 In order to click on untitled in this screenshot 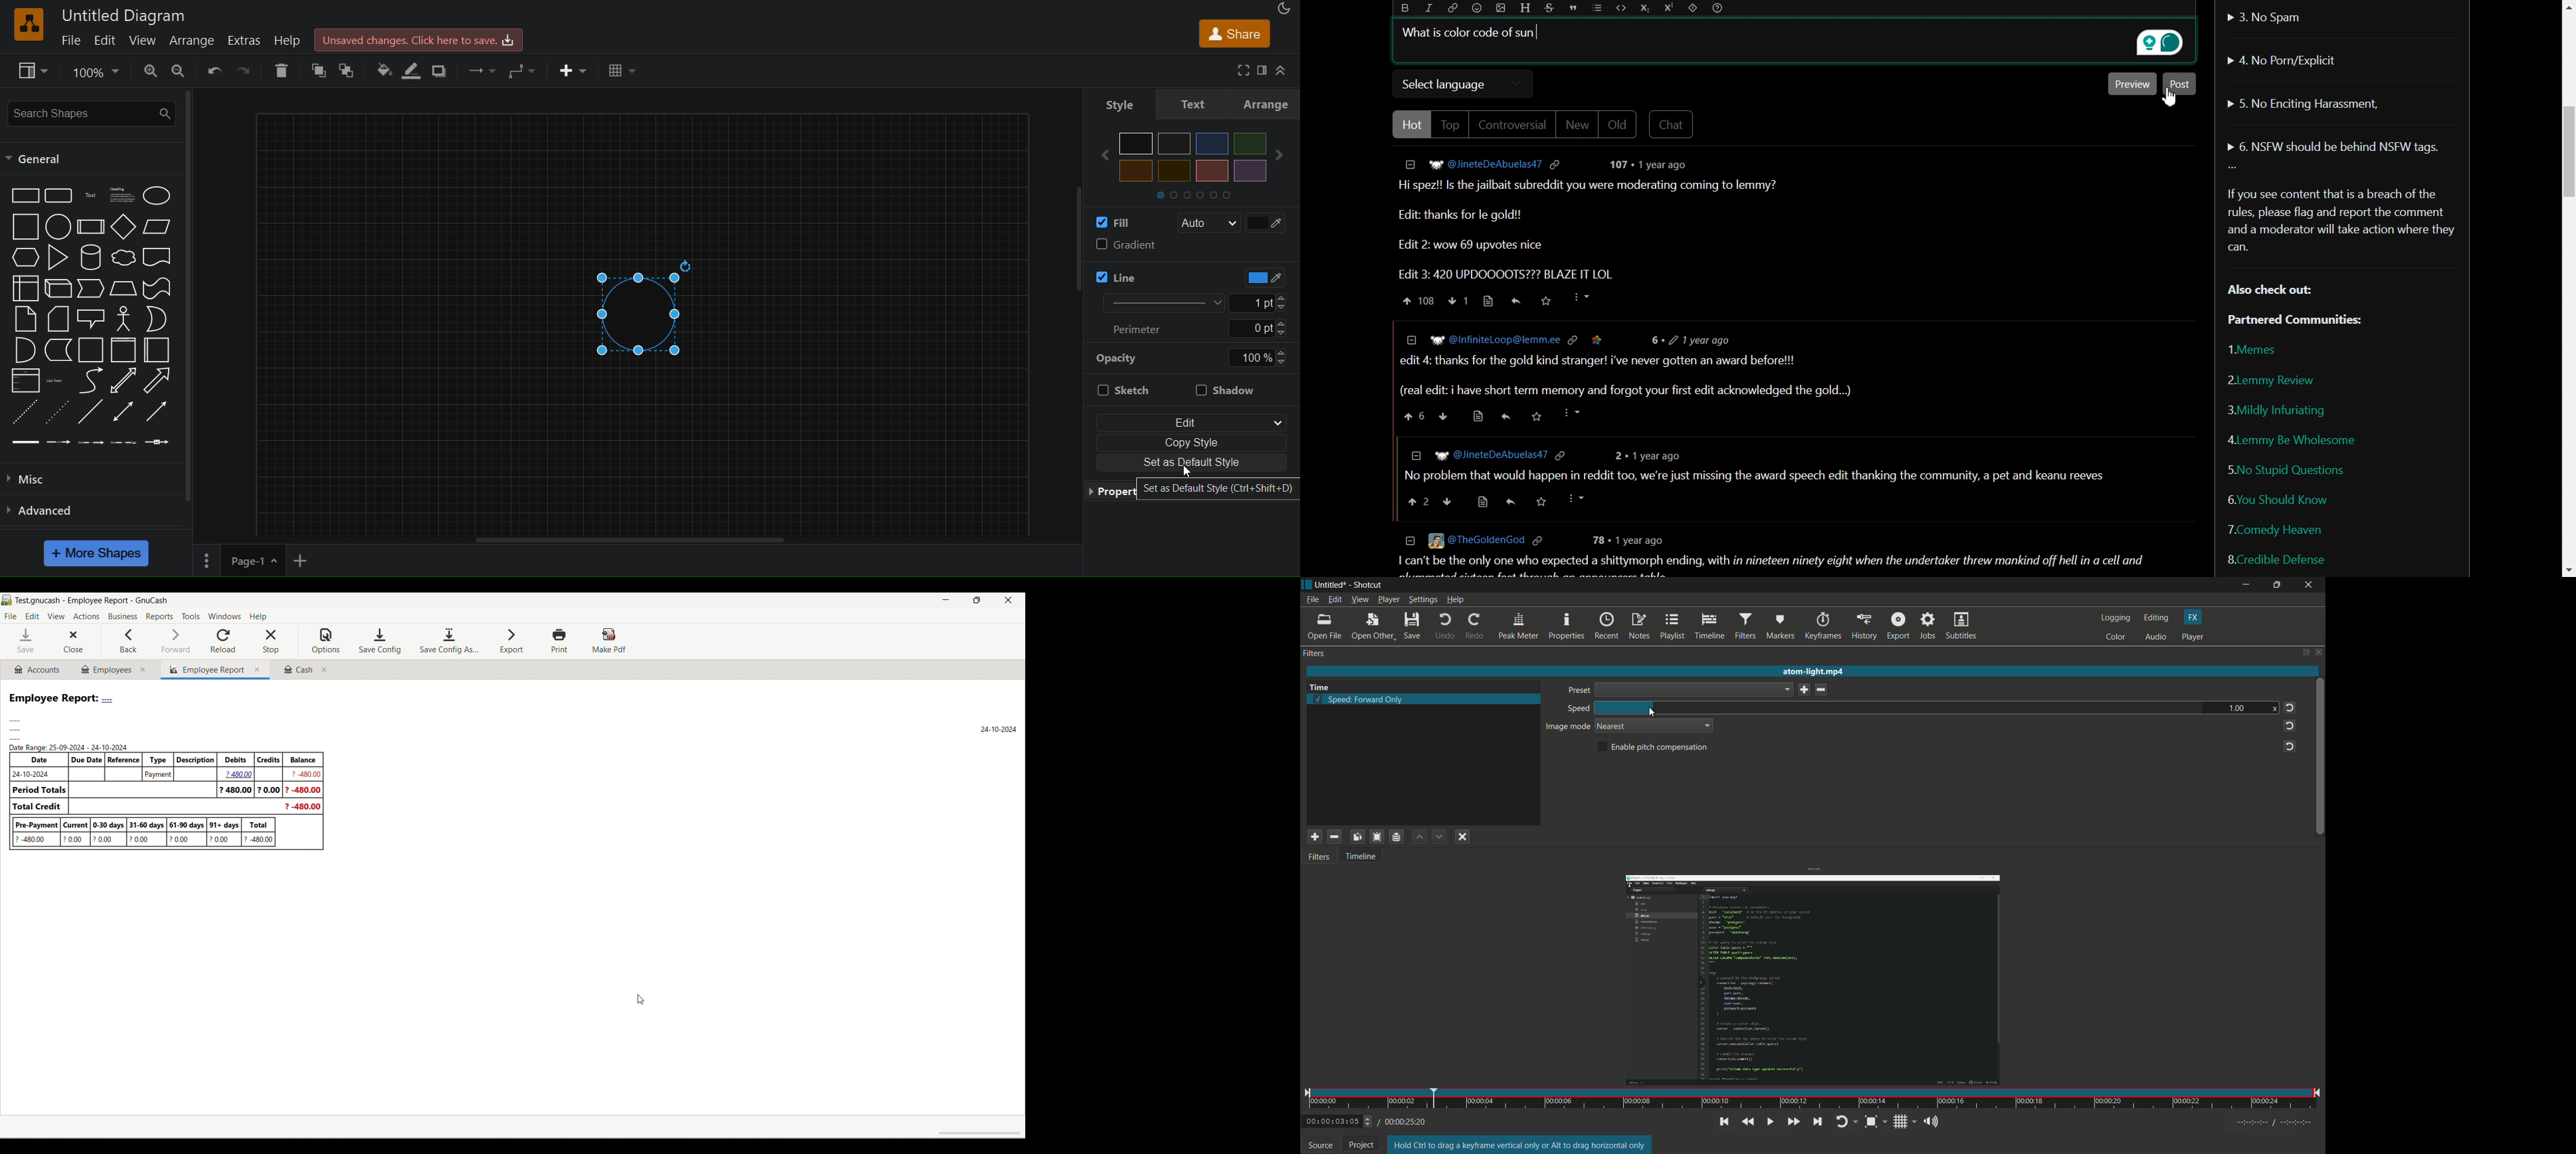, I will do `click(1331, 584)`.